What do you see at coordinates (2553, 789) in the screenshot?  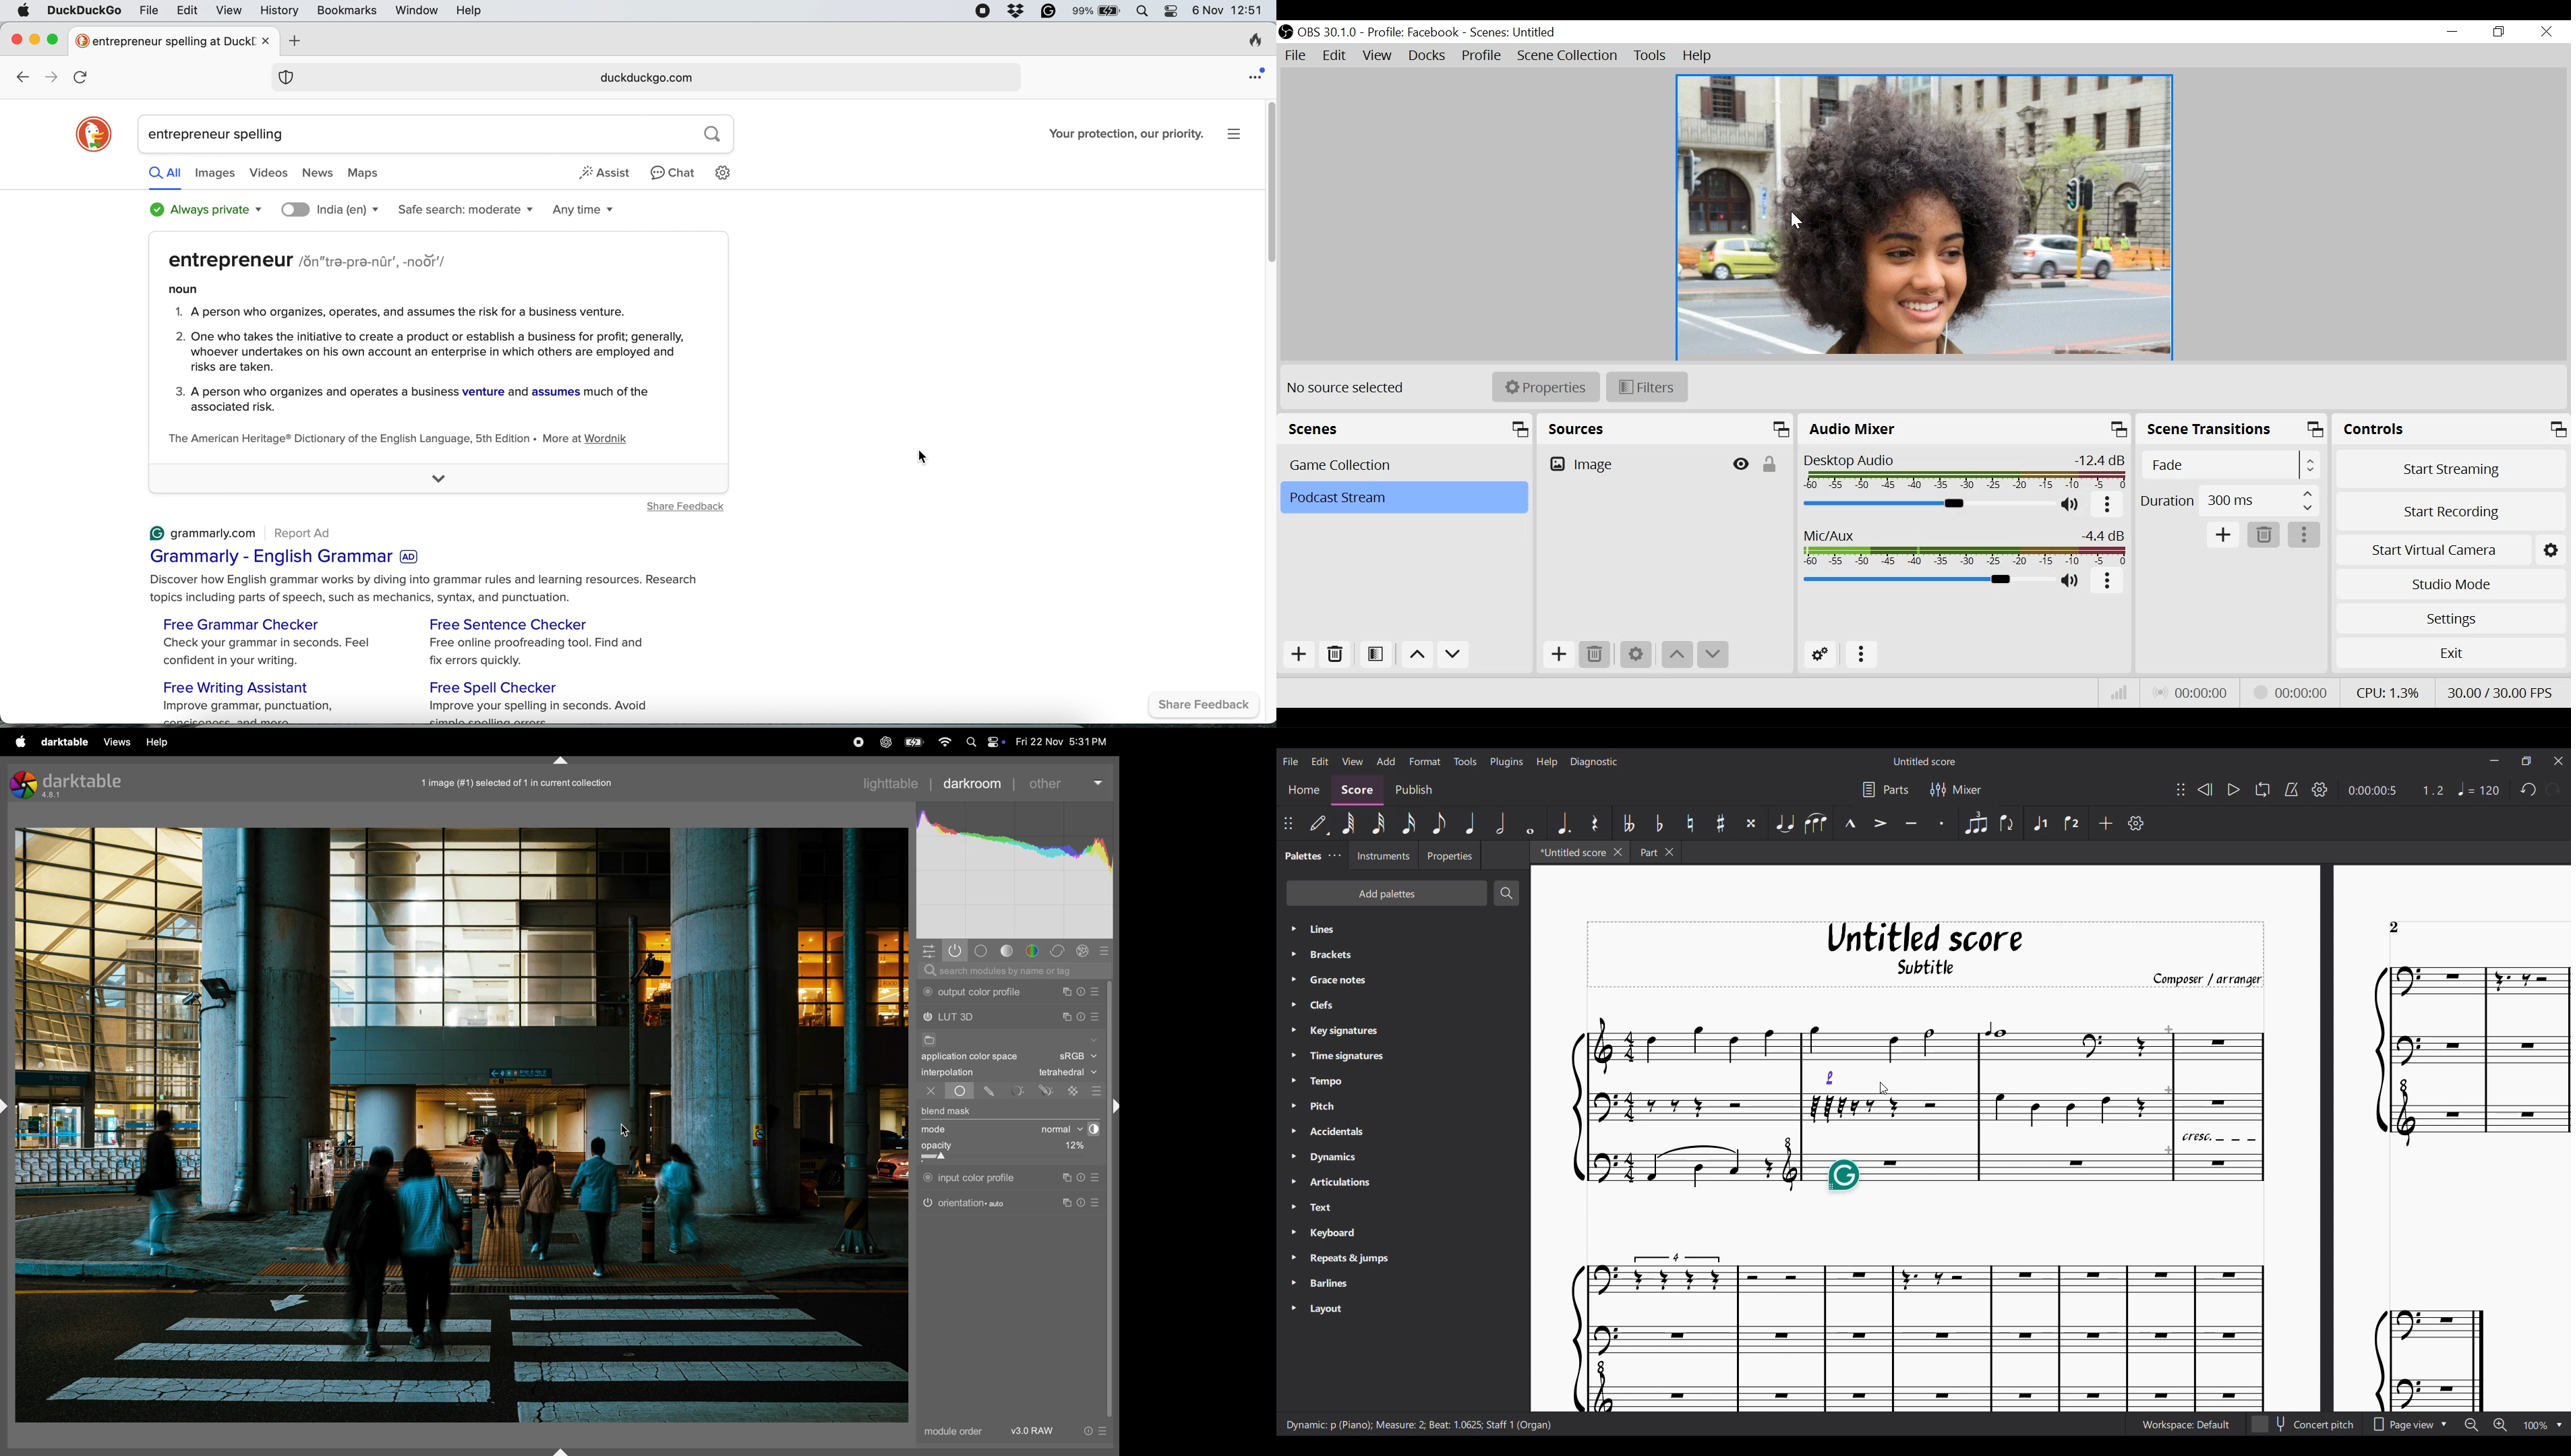 I see `Redo` at bounding box center [2553, 789].